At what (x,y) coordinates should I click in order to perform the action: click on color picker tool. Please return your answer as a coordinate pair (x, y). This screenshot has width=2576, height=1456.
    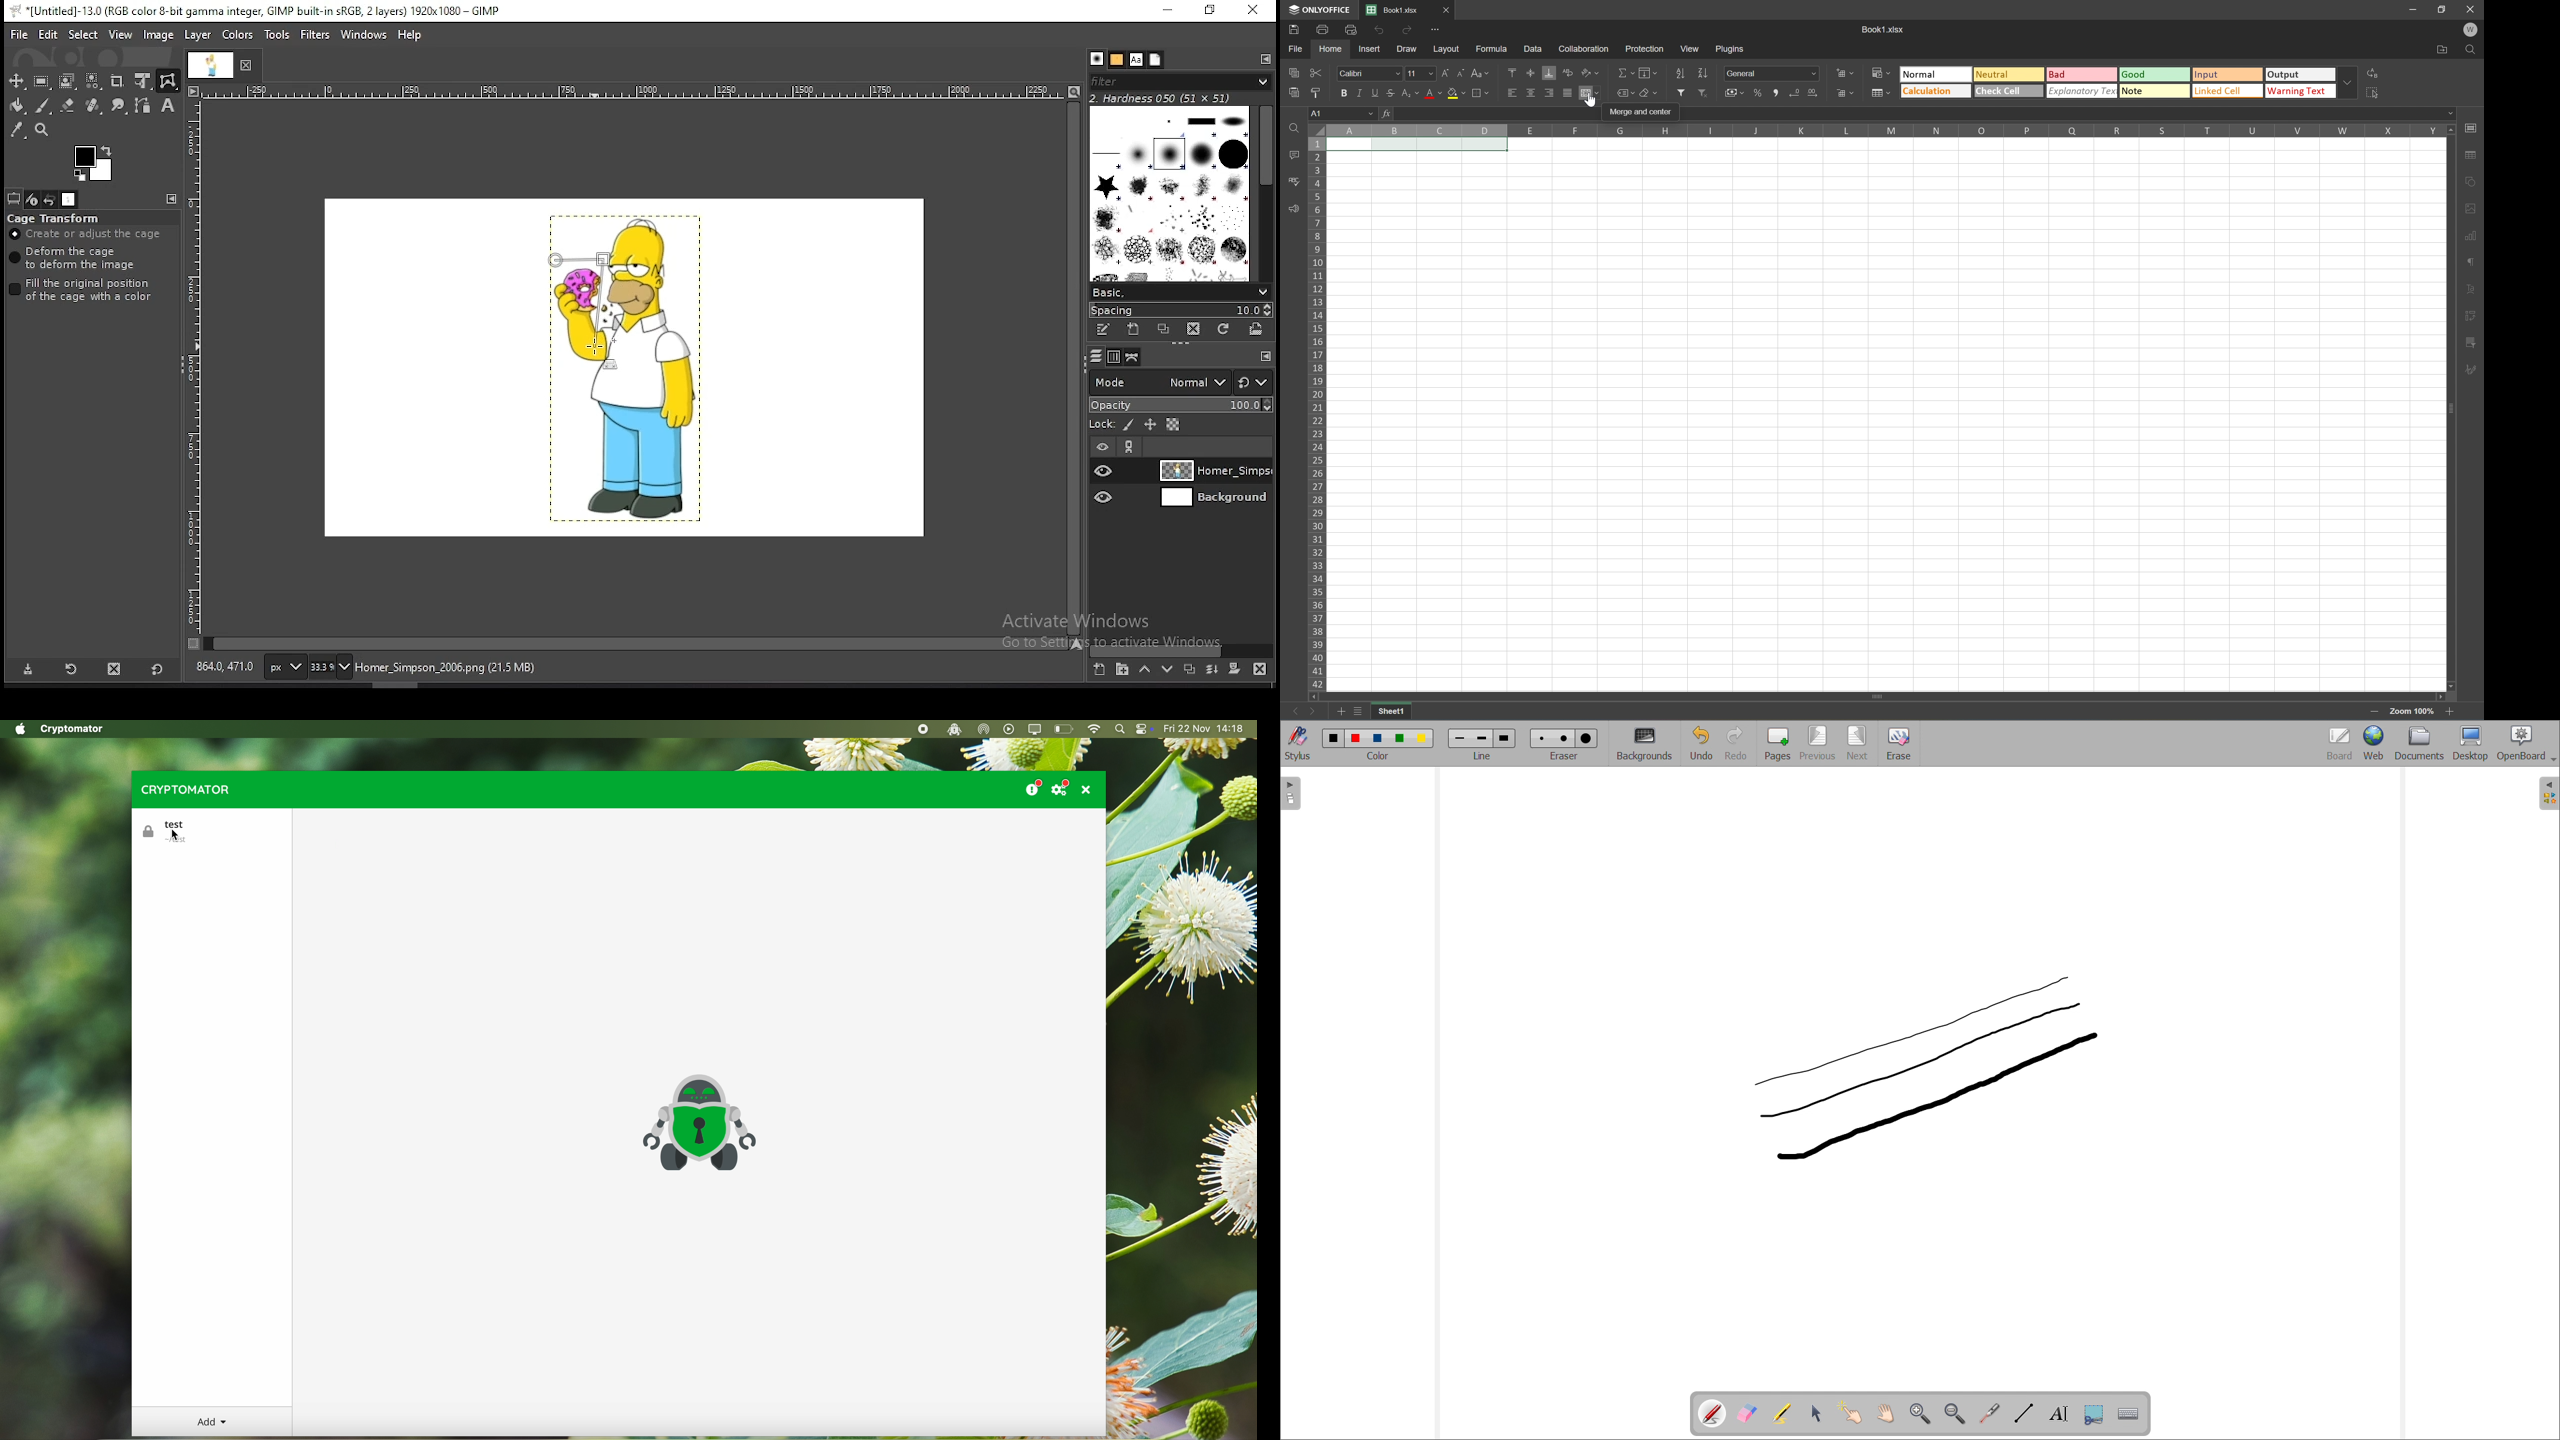
    Looking at the image, I should click on (17, 129).